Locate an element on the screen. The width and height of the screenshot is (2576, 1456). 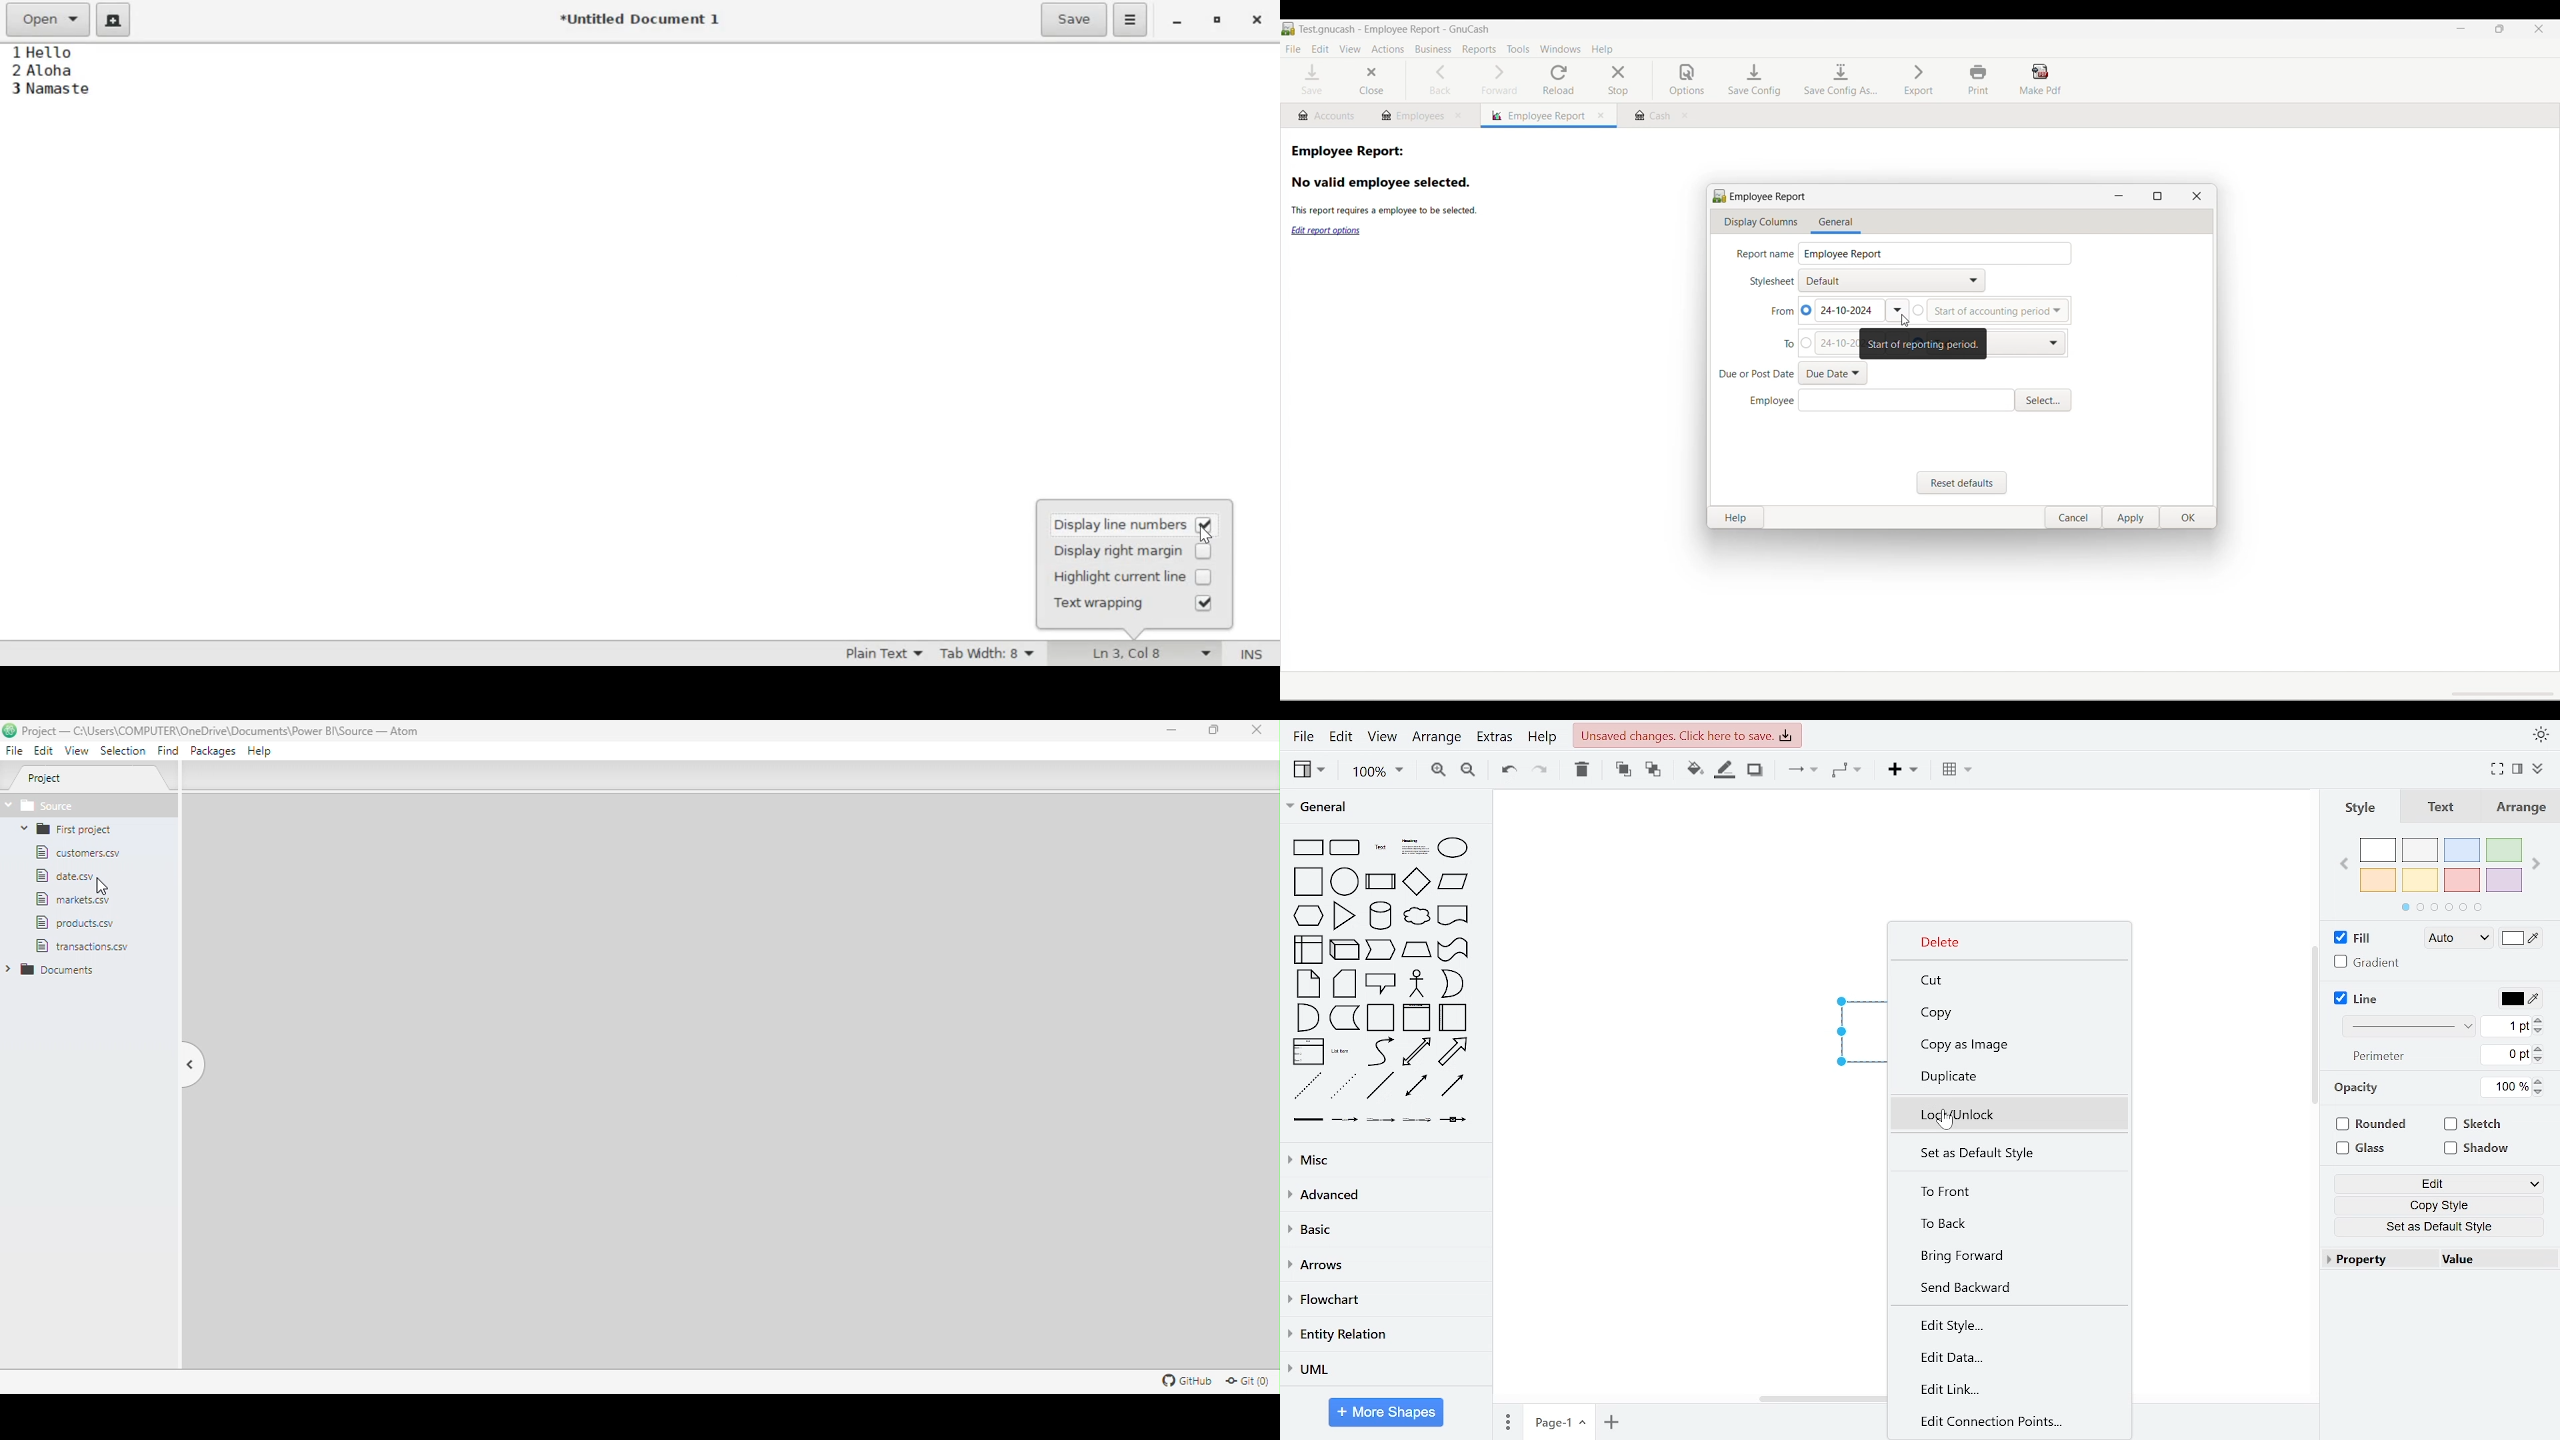
100% is located at coordinates (1375, 773).